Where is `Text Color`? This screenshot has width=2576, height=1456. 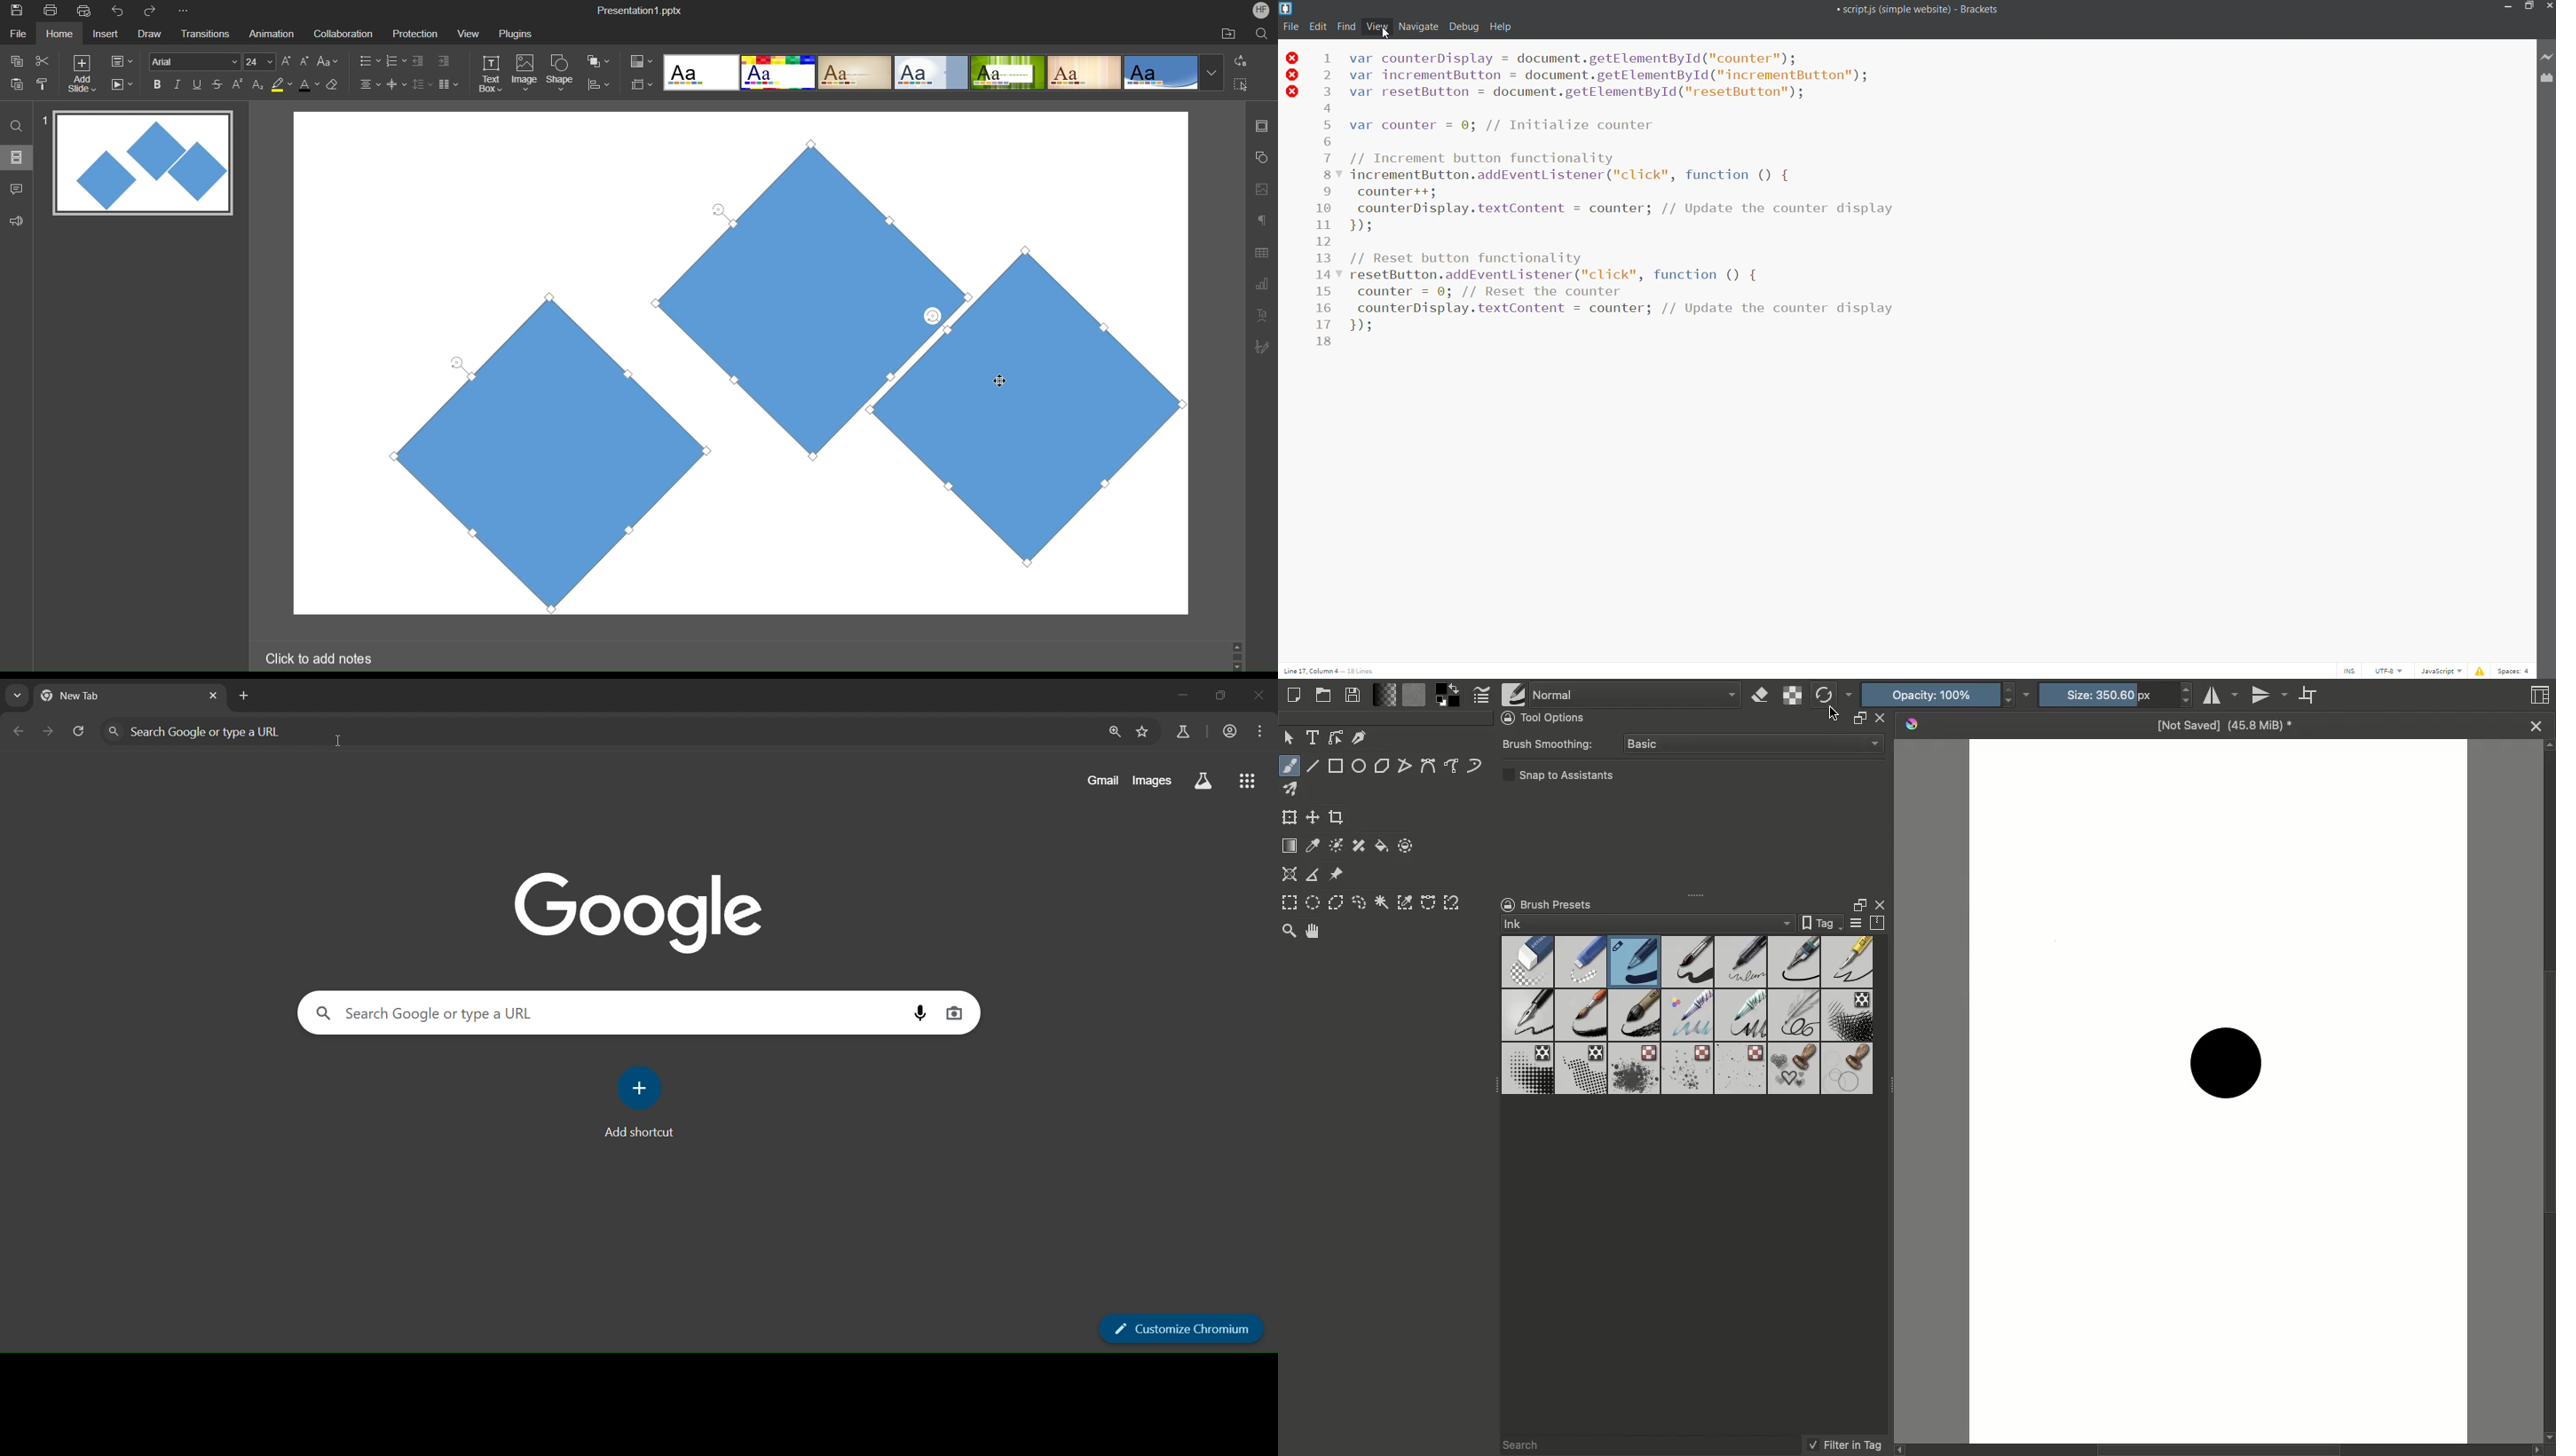 Text Color is located at coordinates (309, 84).